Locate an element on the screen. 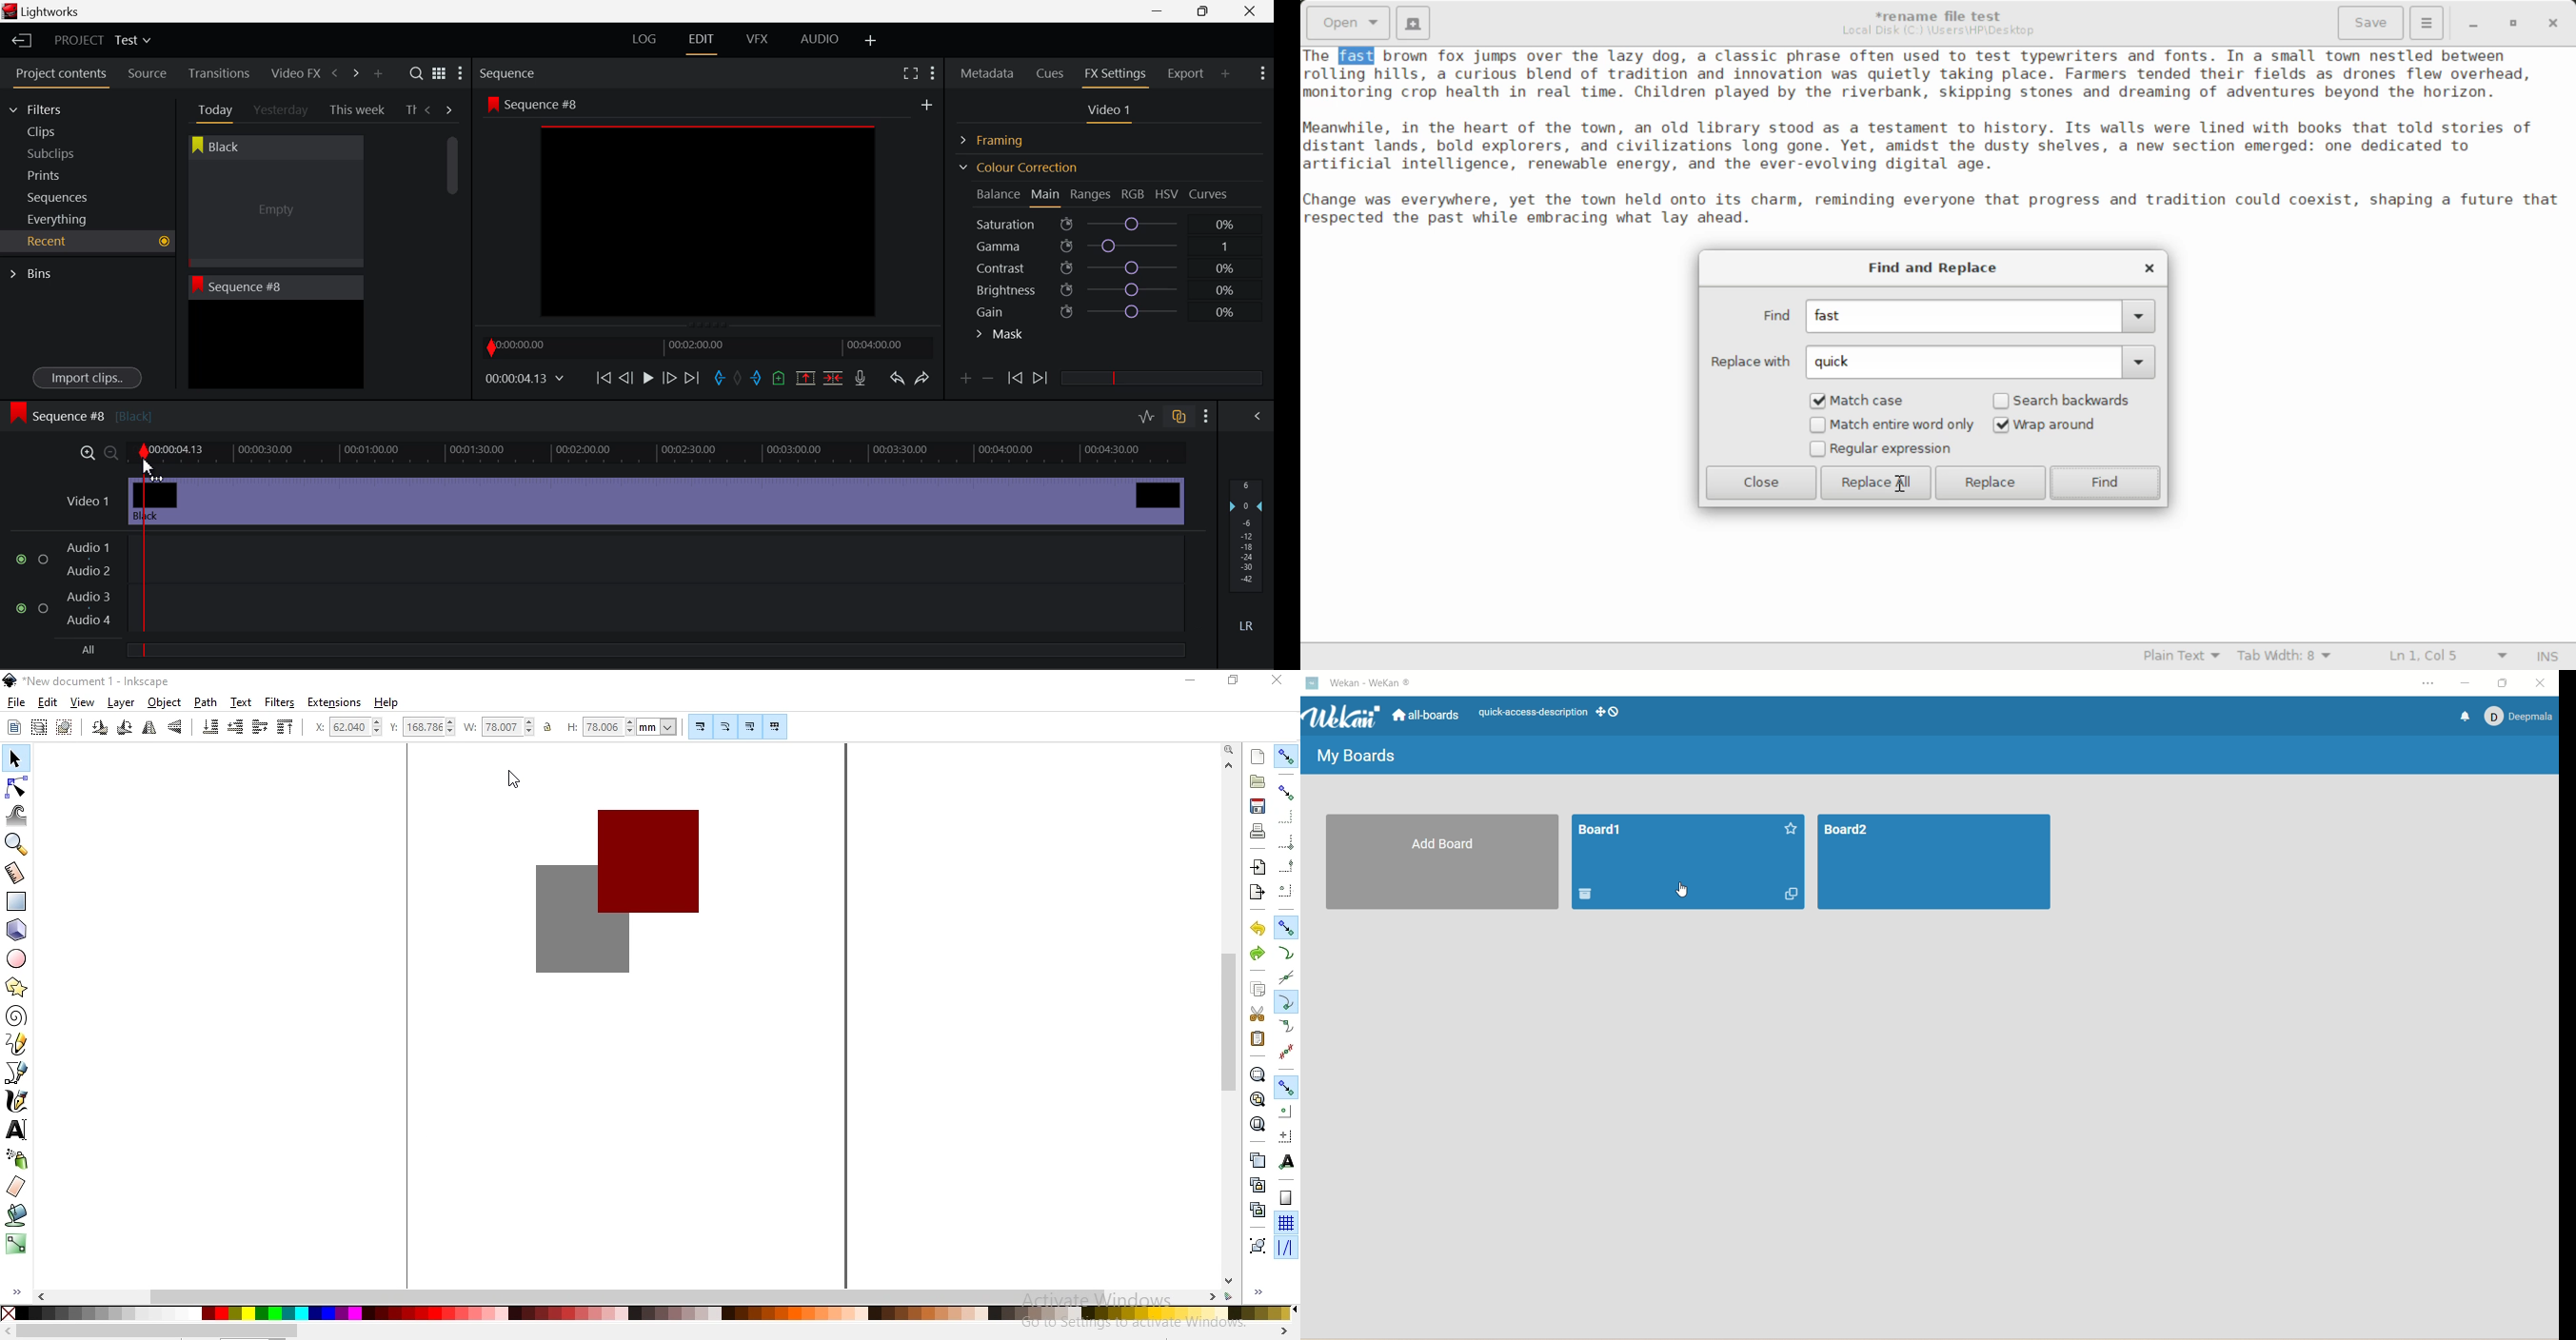 The height and width of the screenshot is (1344, 2576). Next Panel is located at coordinates (354, 72).